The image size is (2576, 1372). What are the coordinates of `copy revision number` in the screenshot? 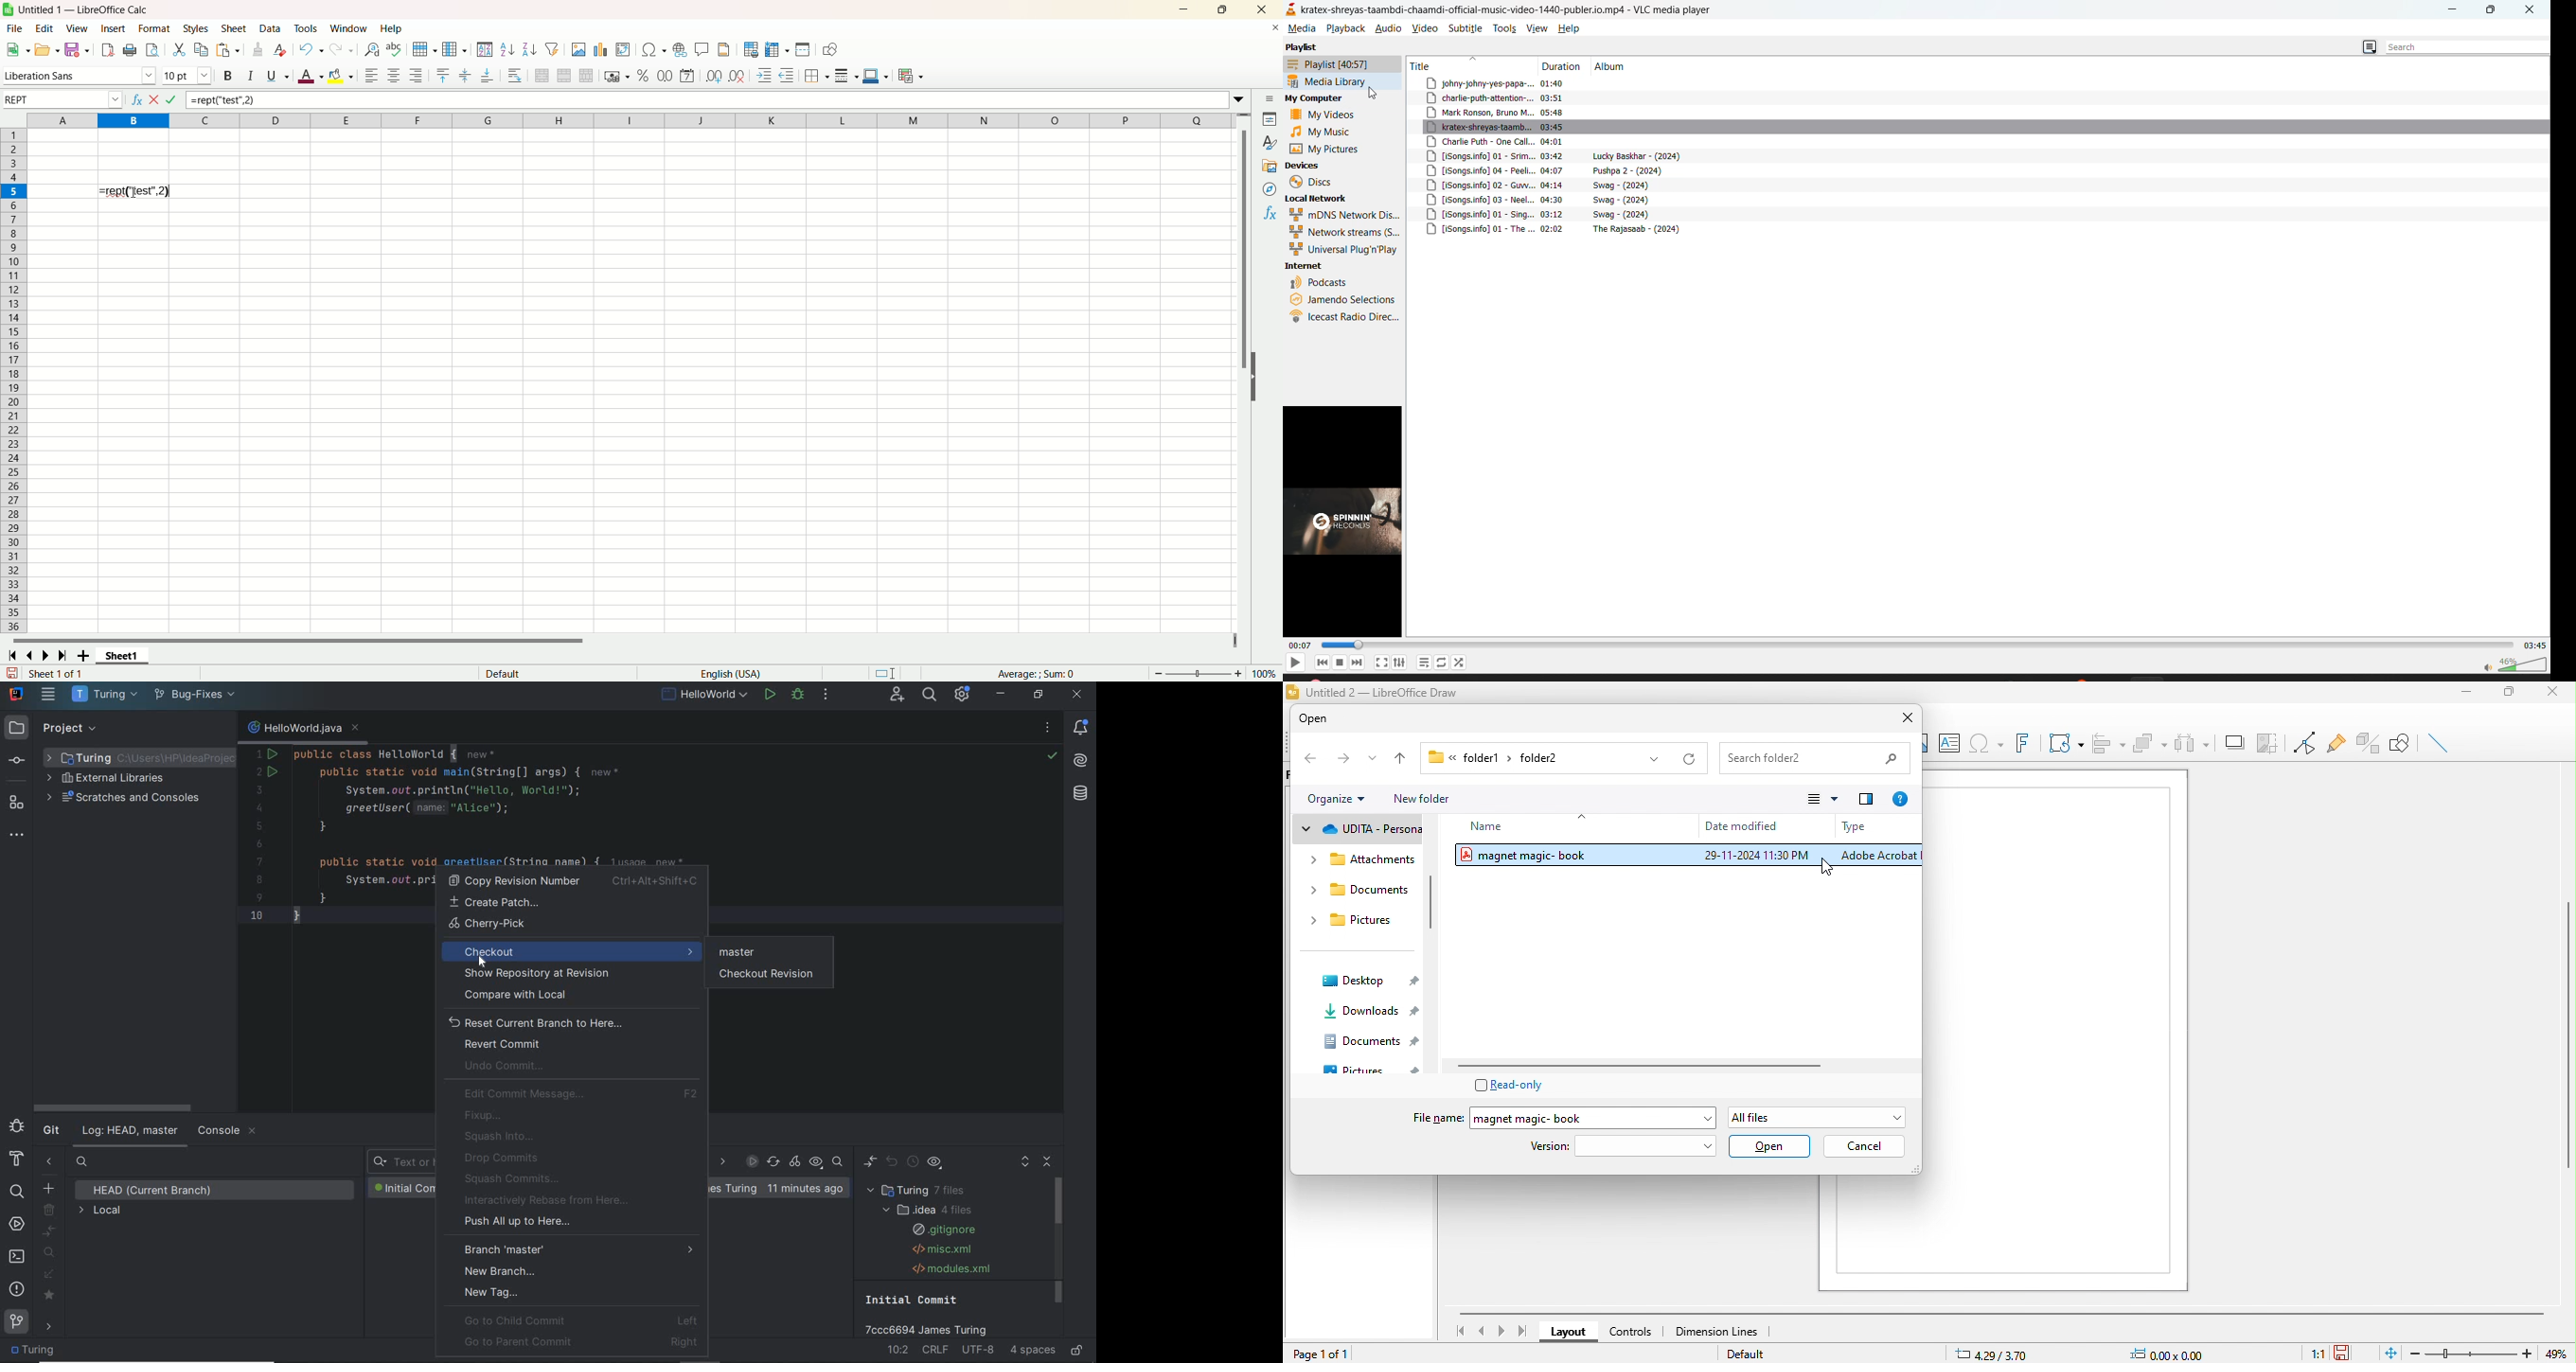 It's located at (573, 881).